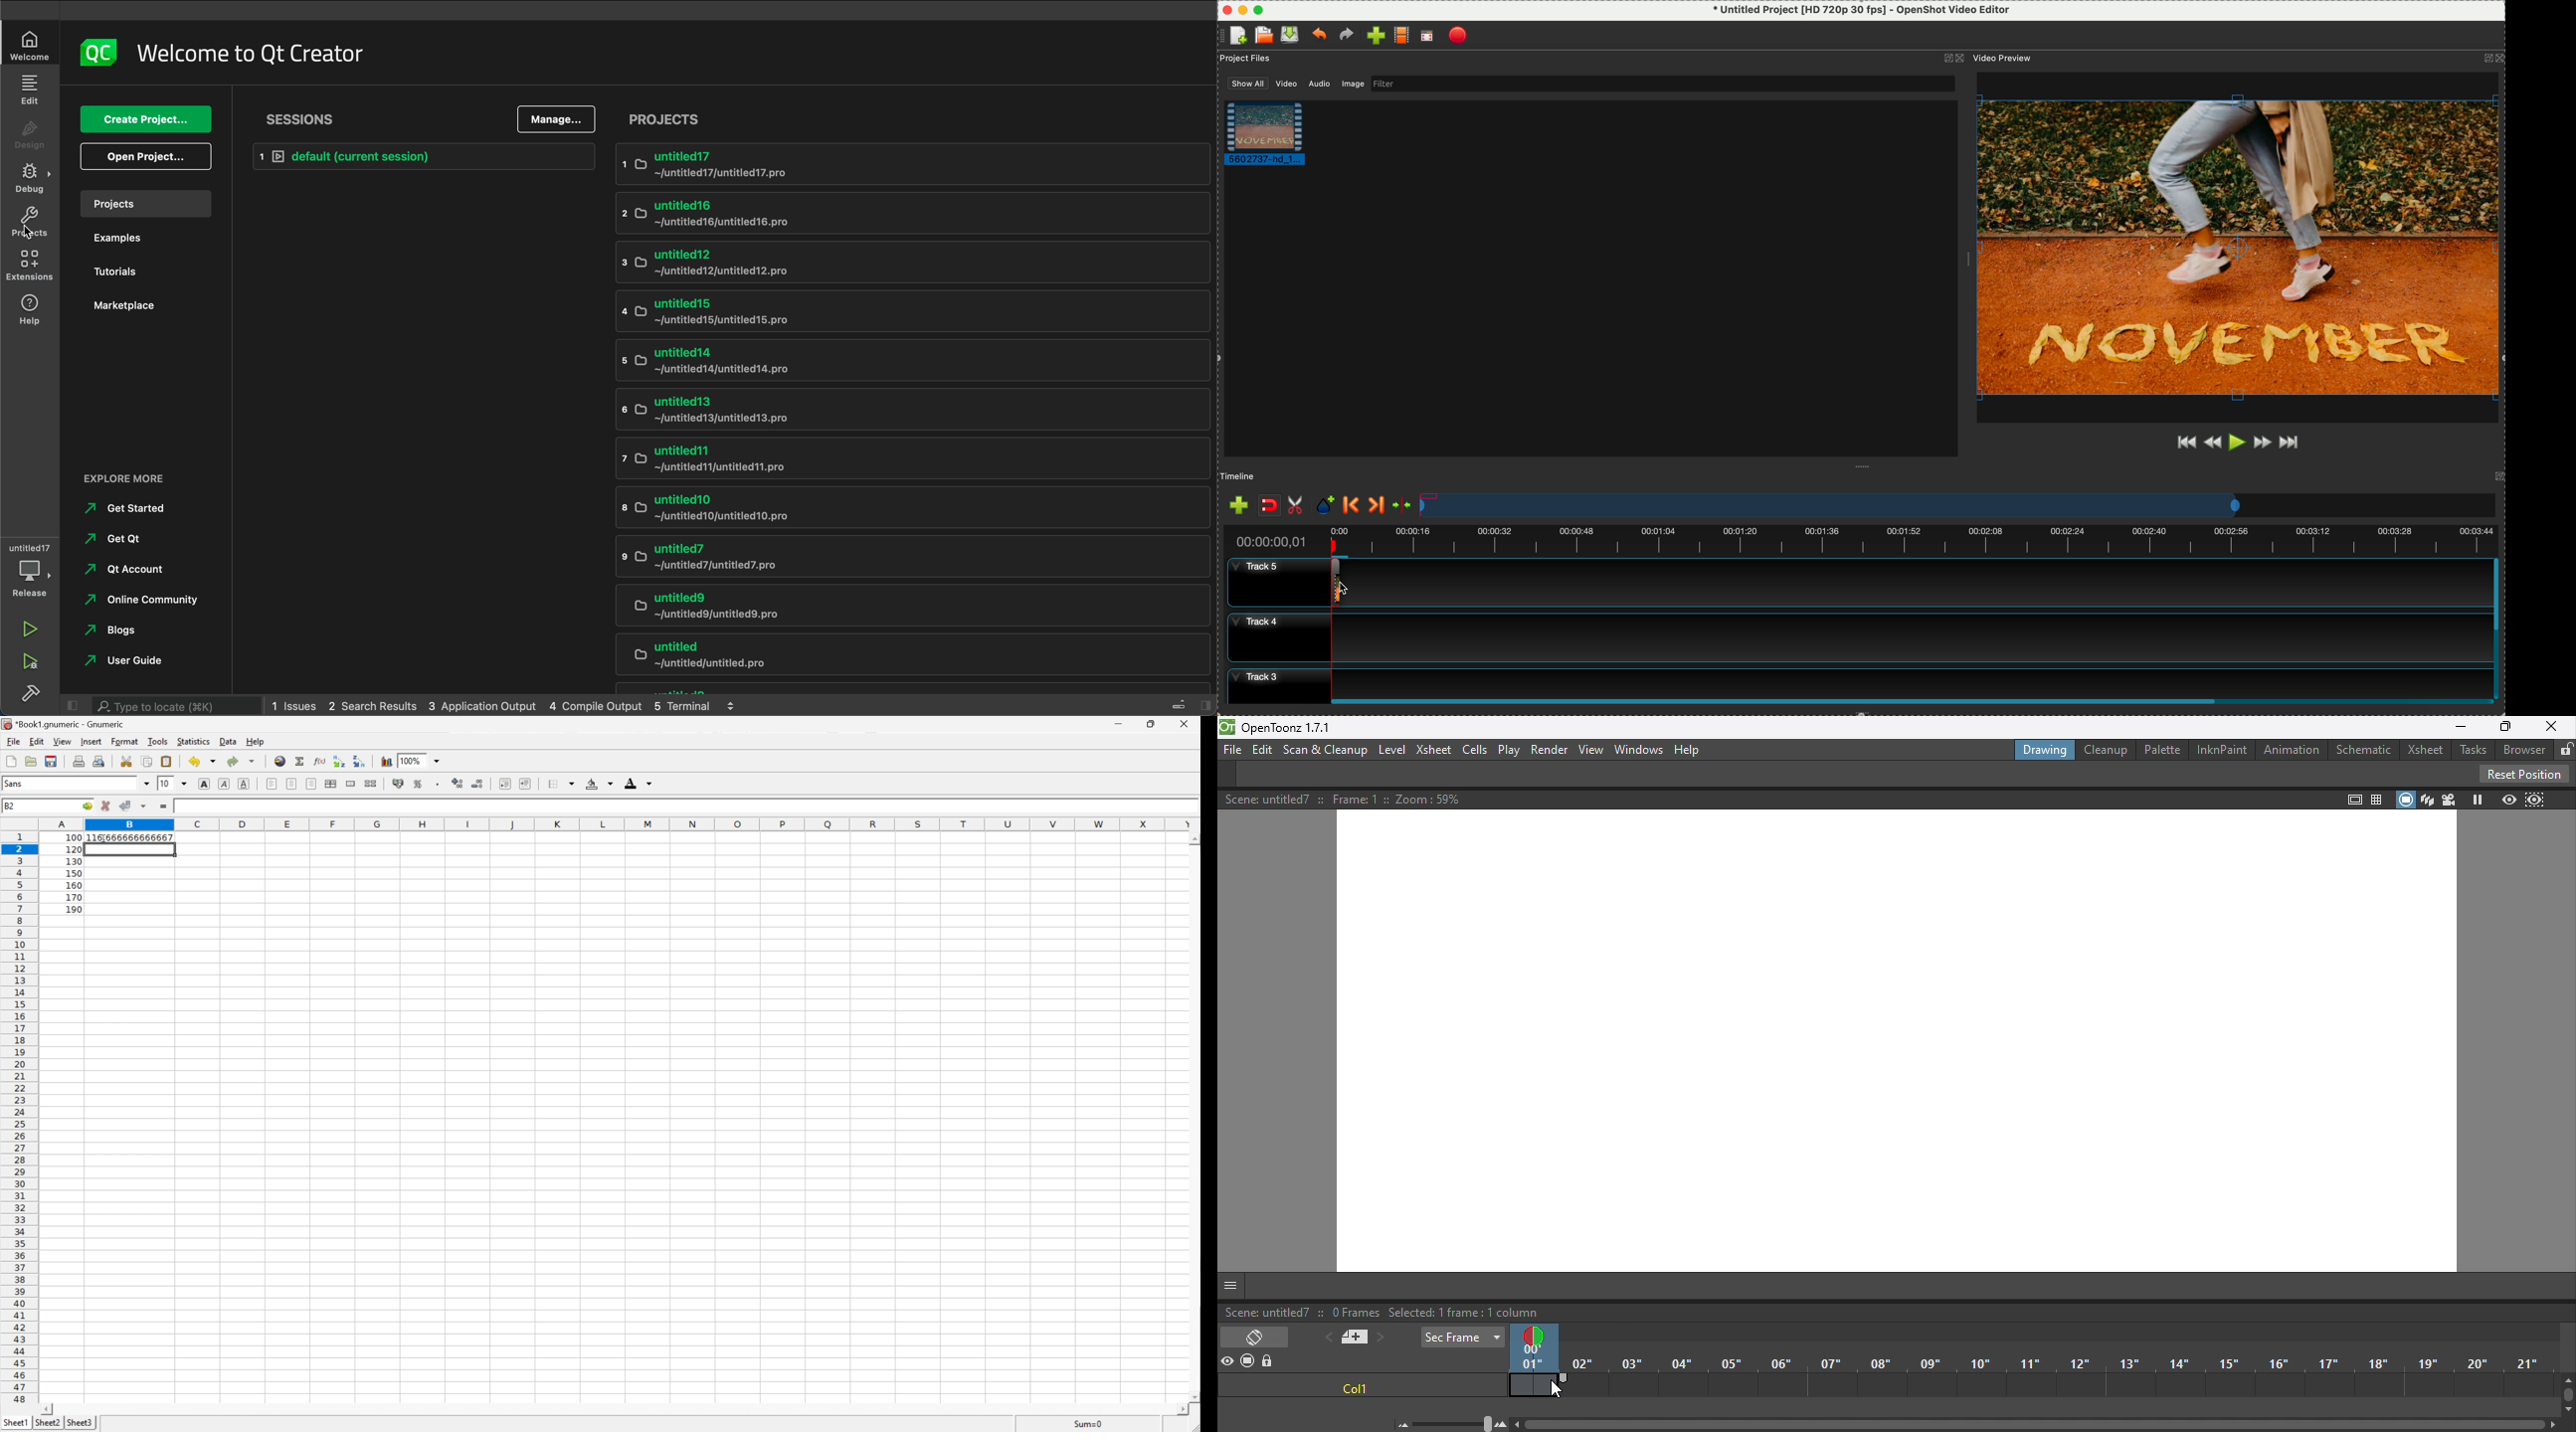 The height and width of the screenshot is (1456, 2576). What do you see at coordinates (901, 213) in the screenshot?
I see `untitled16` at bounding box center [901, 213].